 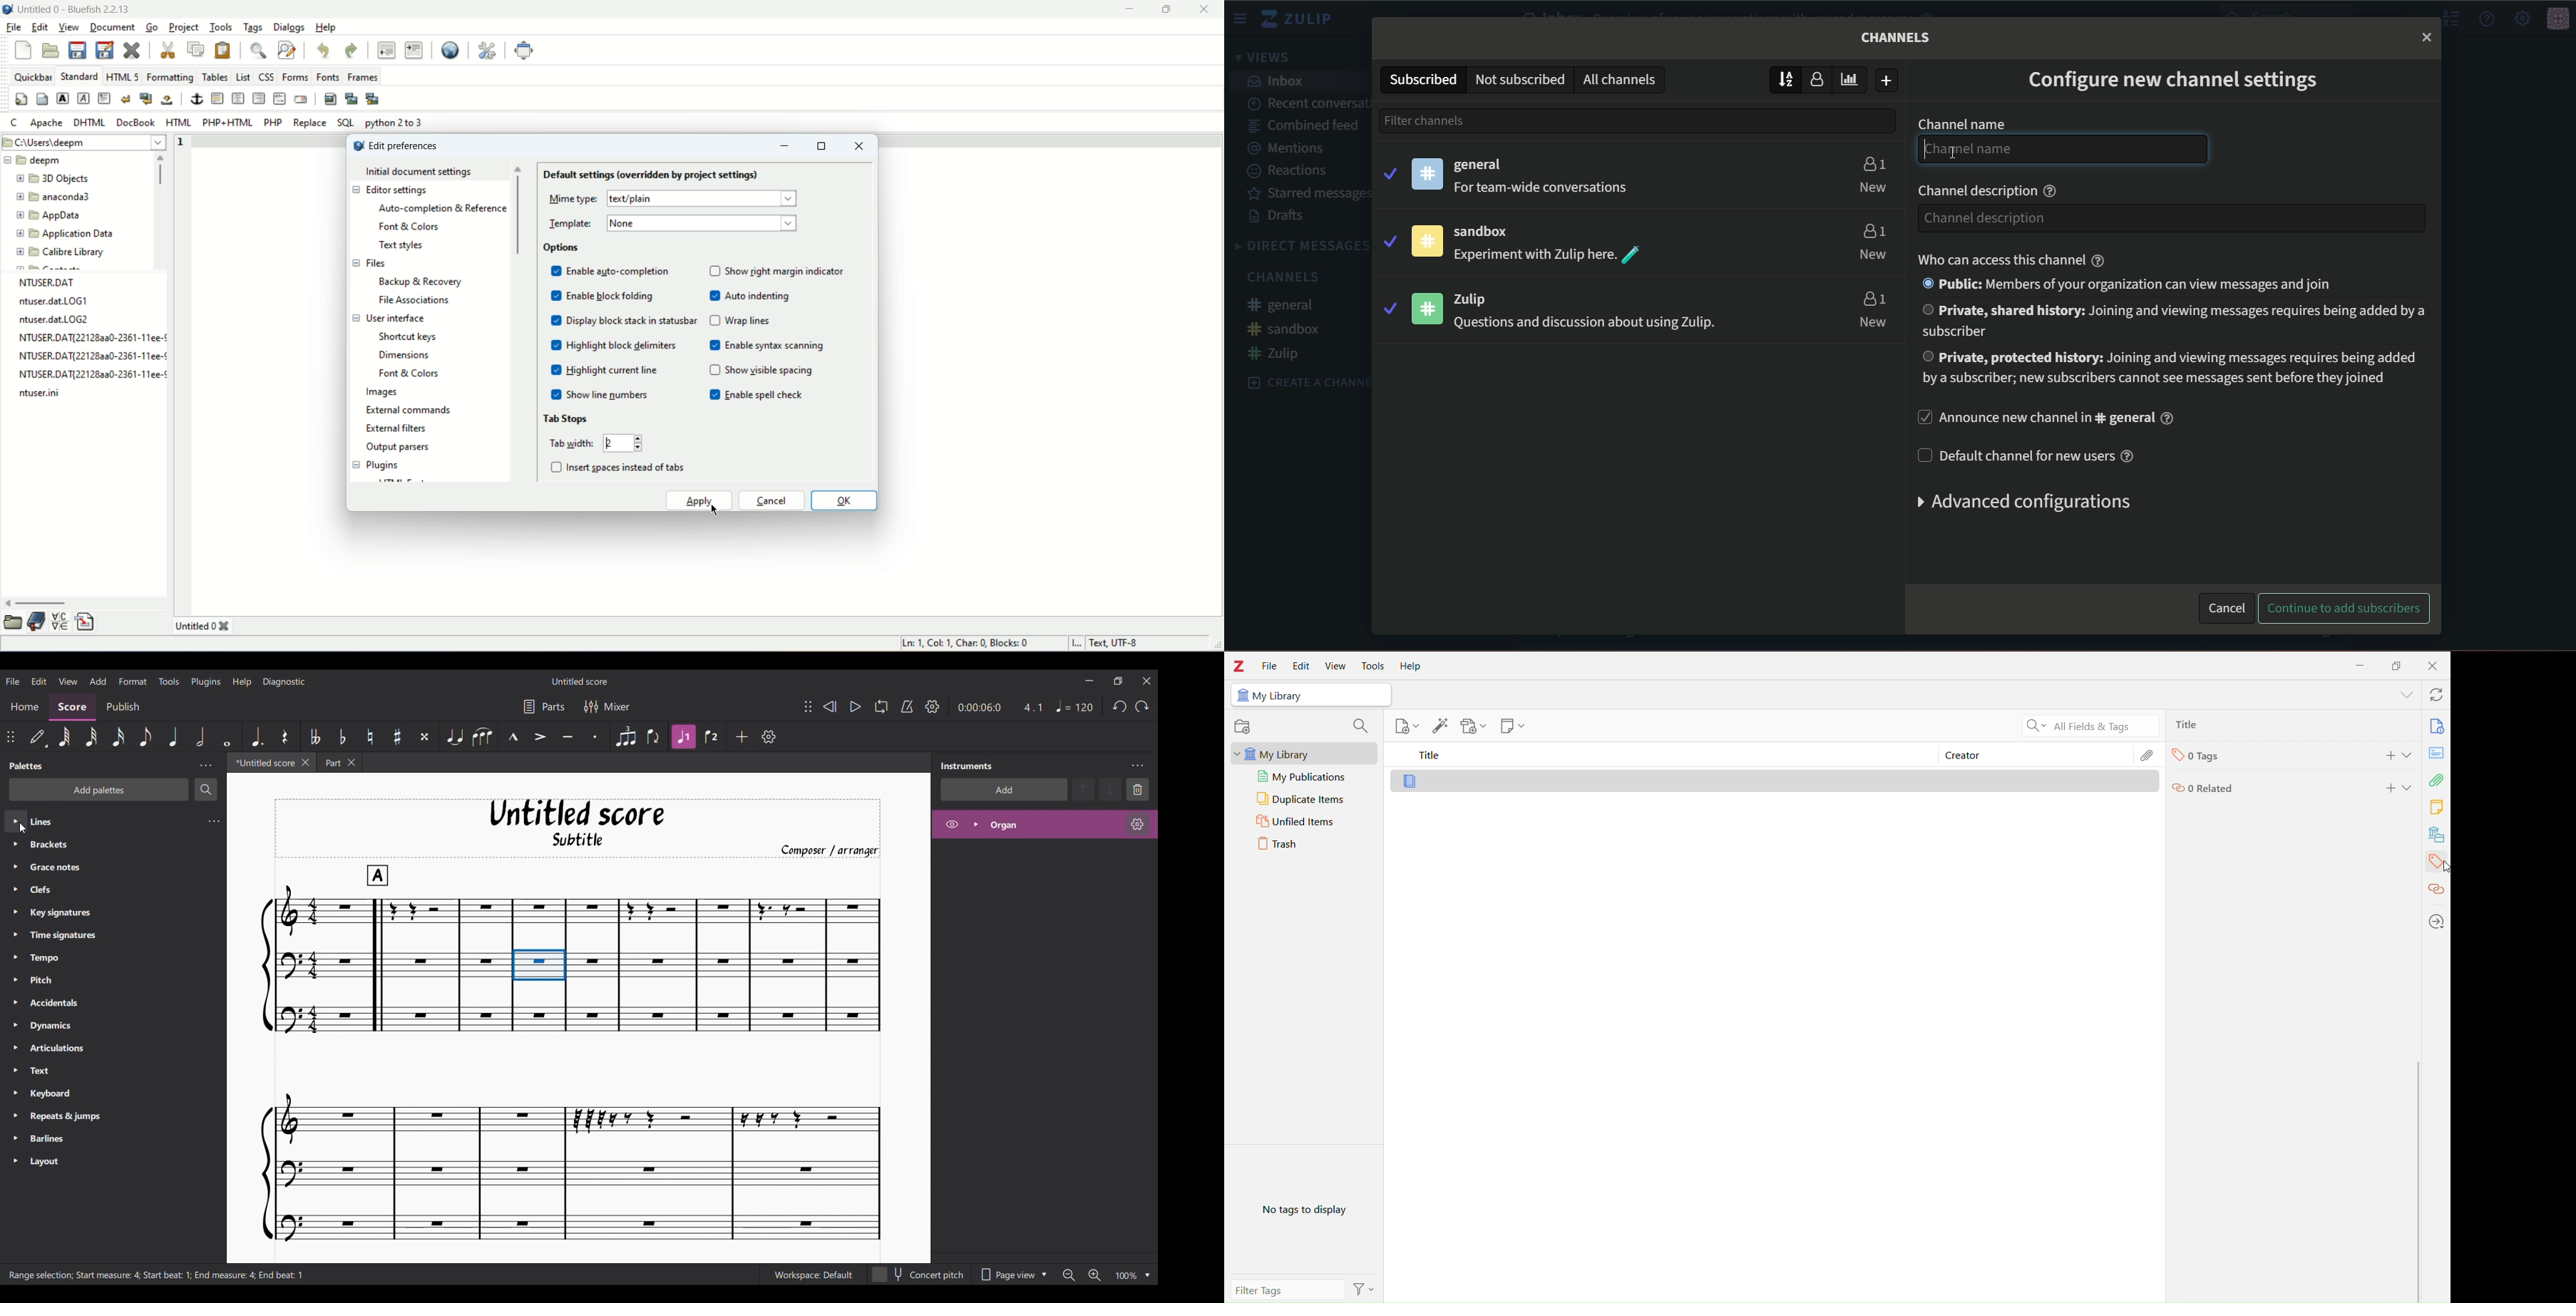 I want to click on HTML, so click(x=178, y=122).